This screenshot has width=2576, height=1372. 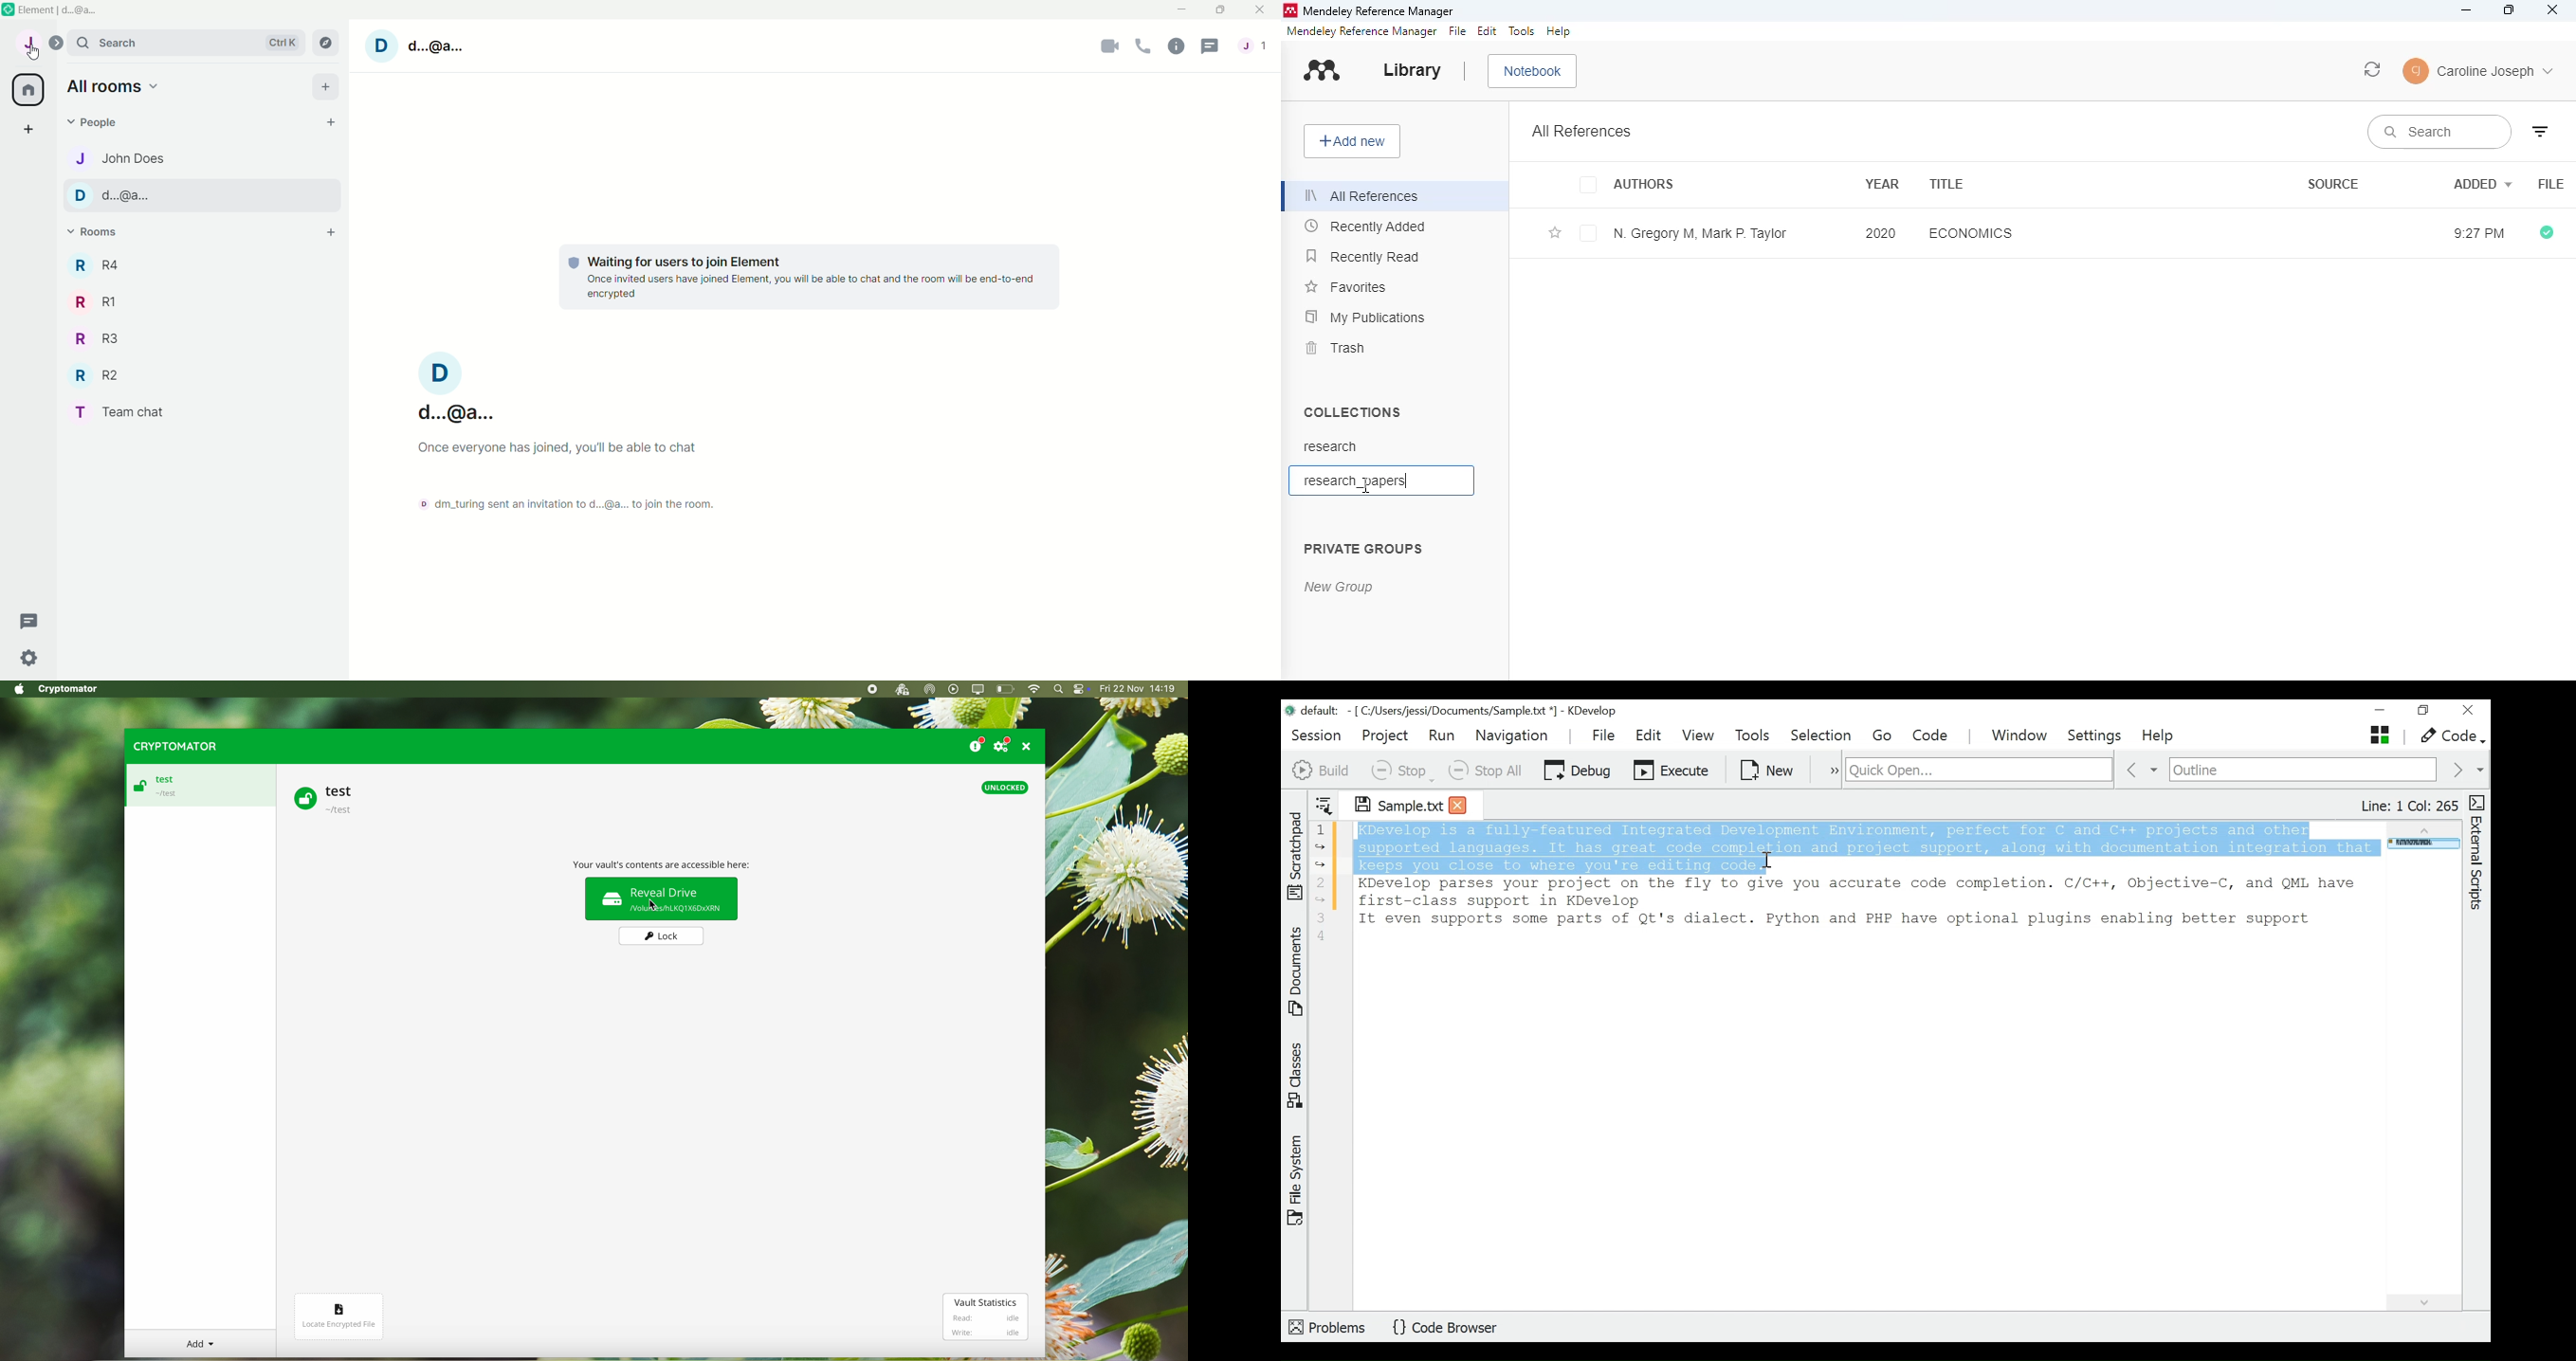 I want to click on Window, so click(x=2022, y=737).